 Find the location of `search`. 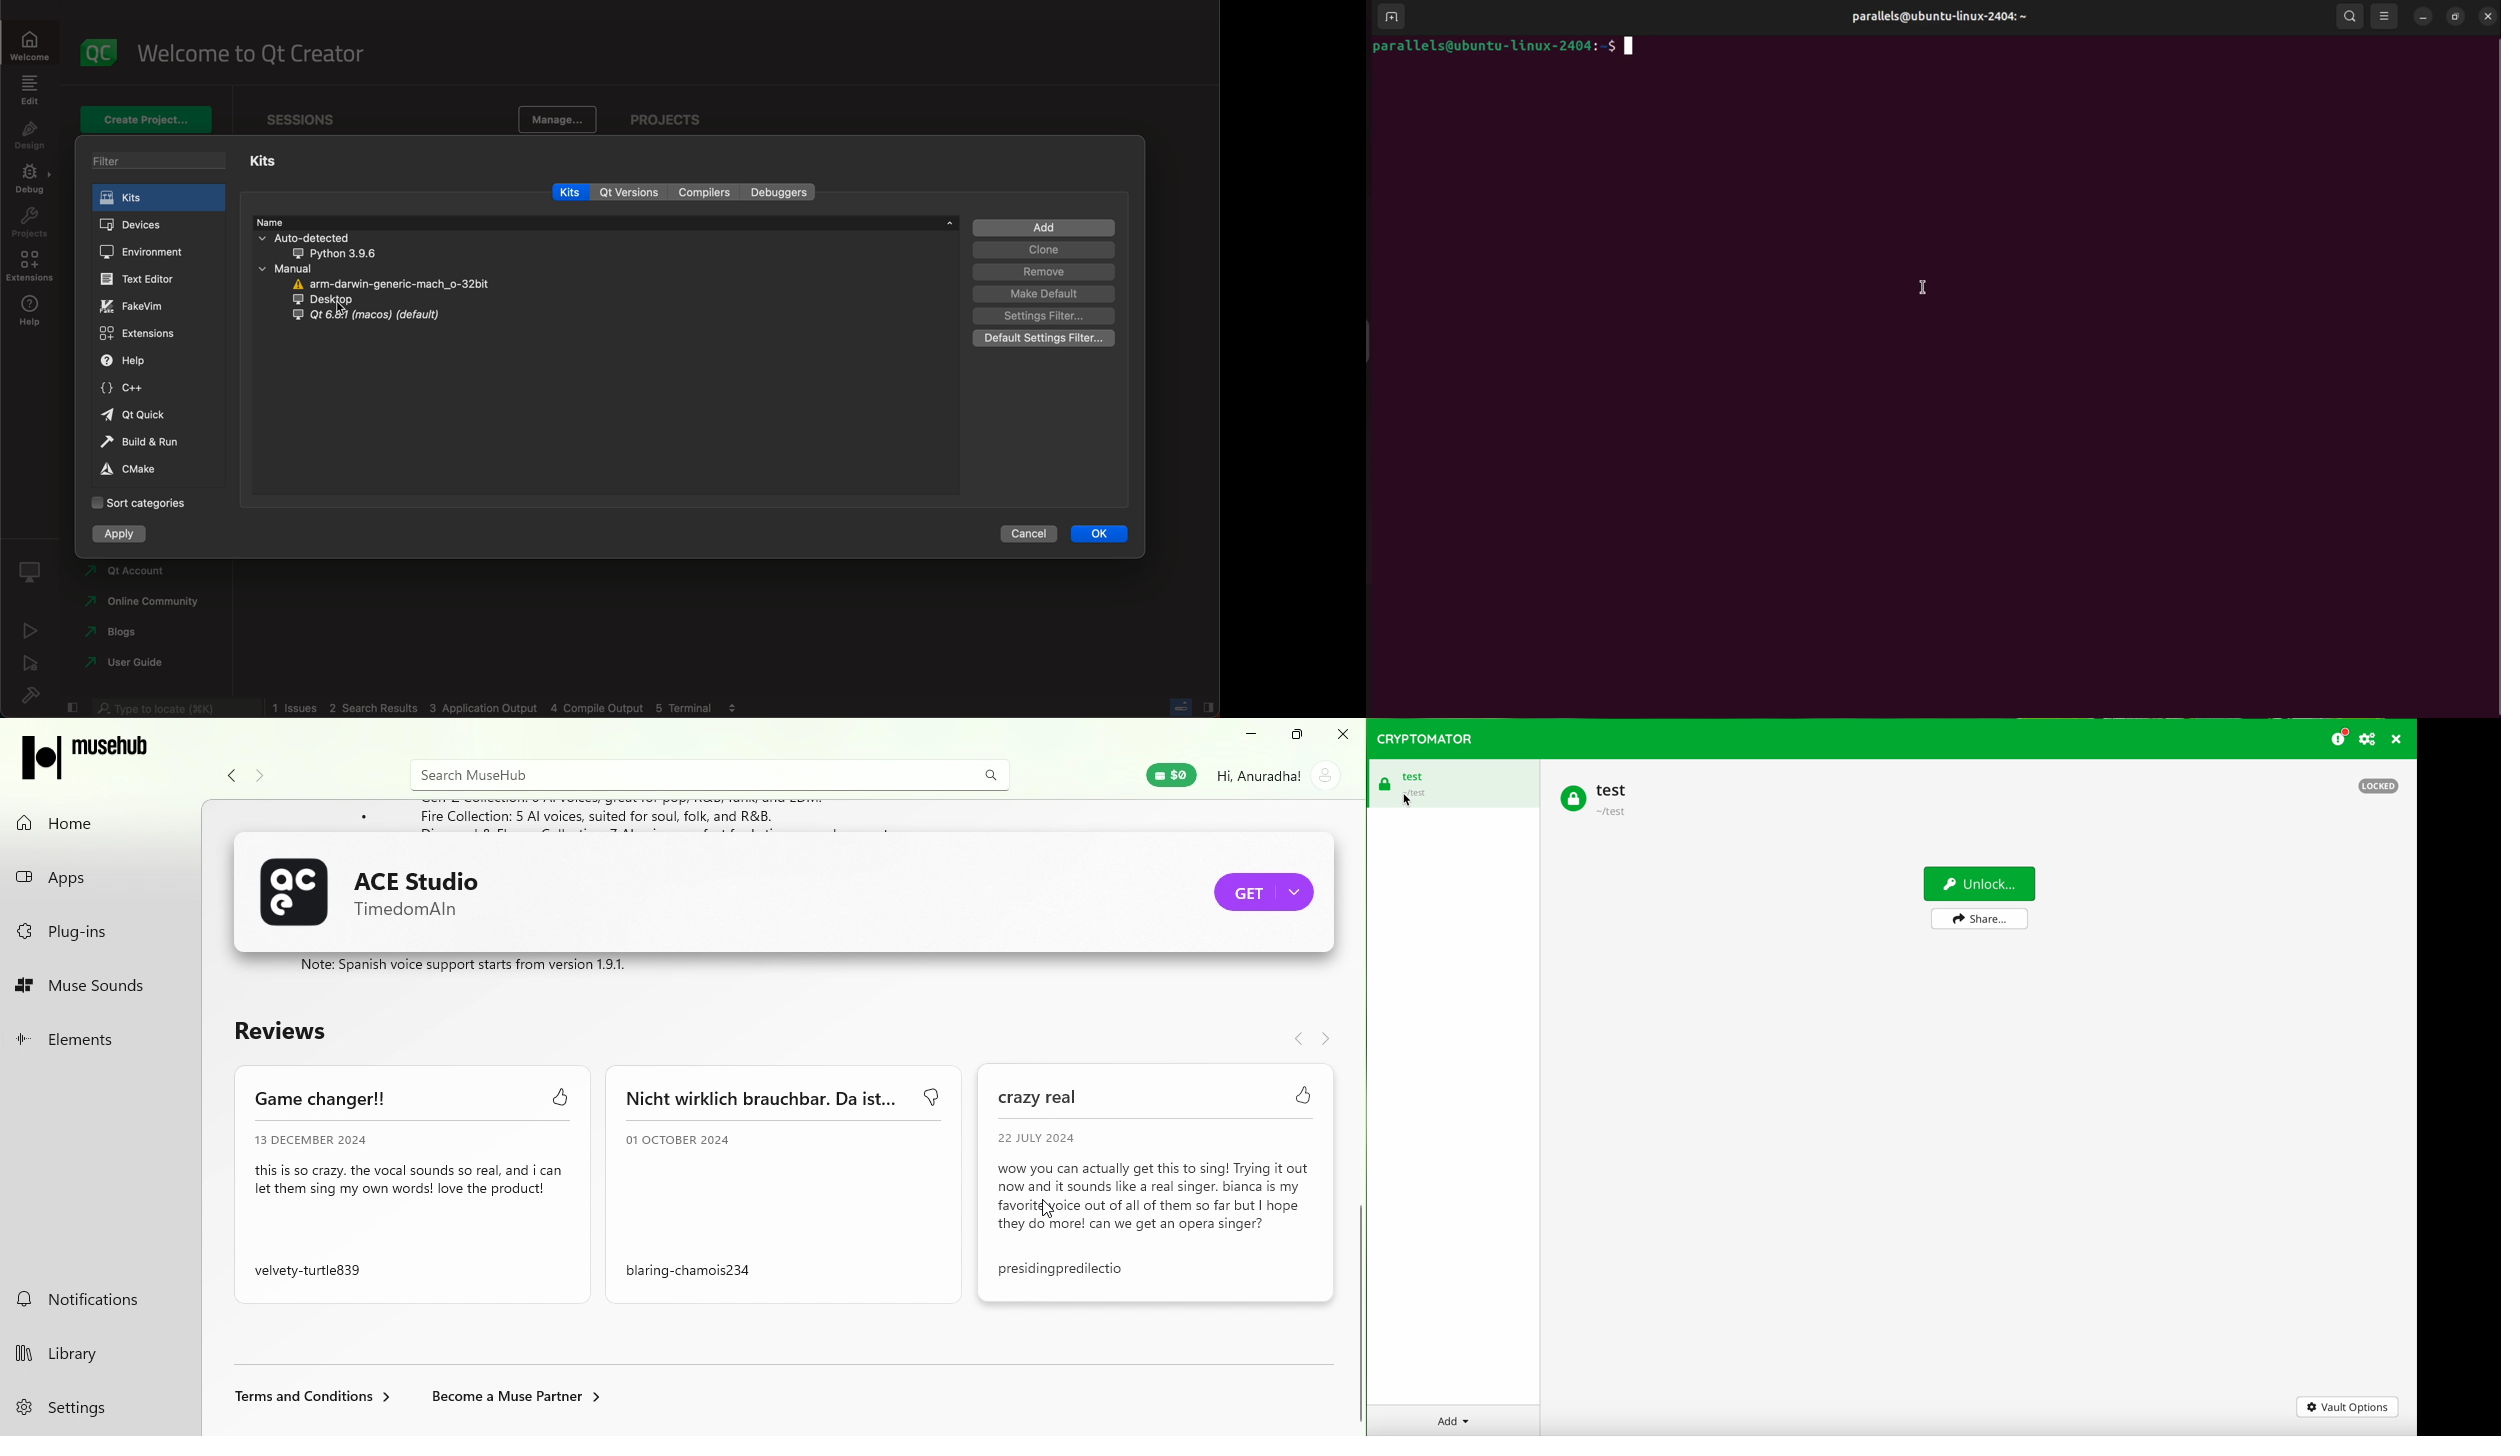

search is located at coordinates (987, 774).